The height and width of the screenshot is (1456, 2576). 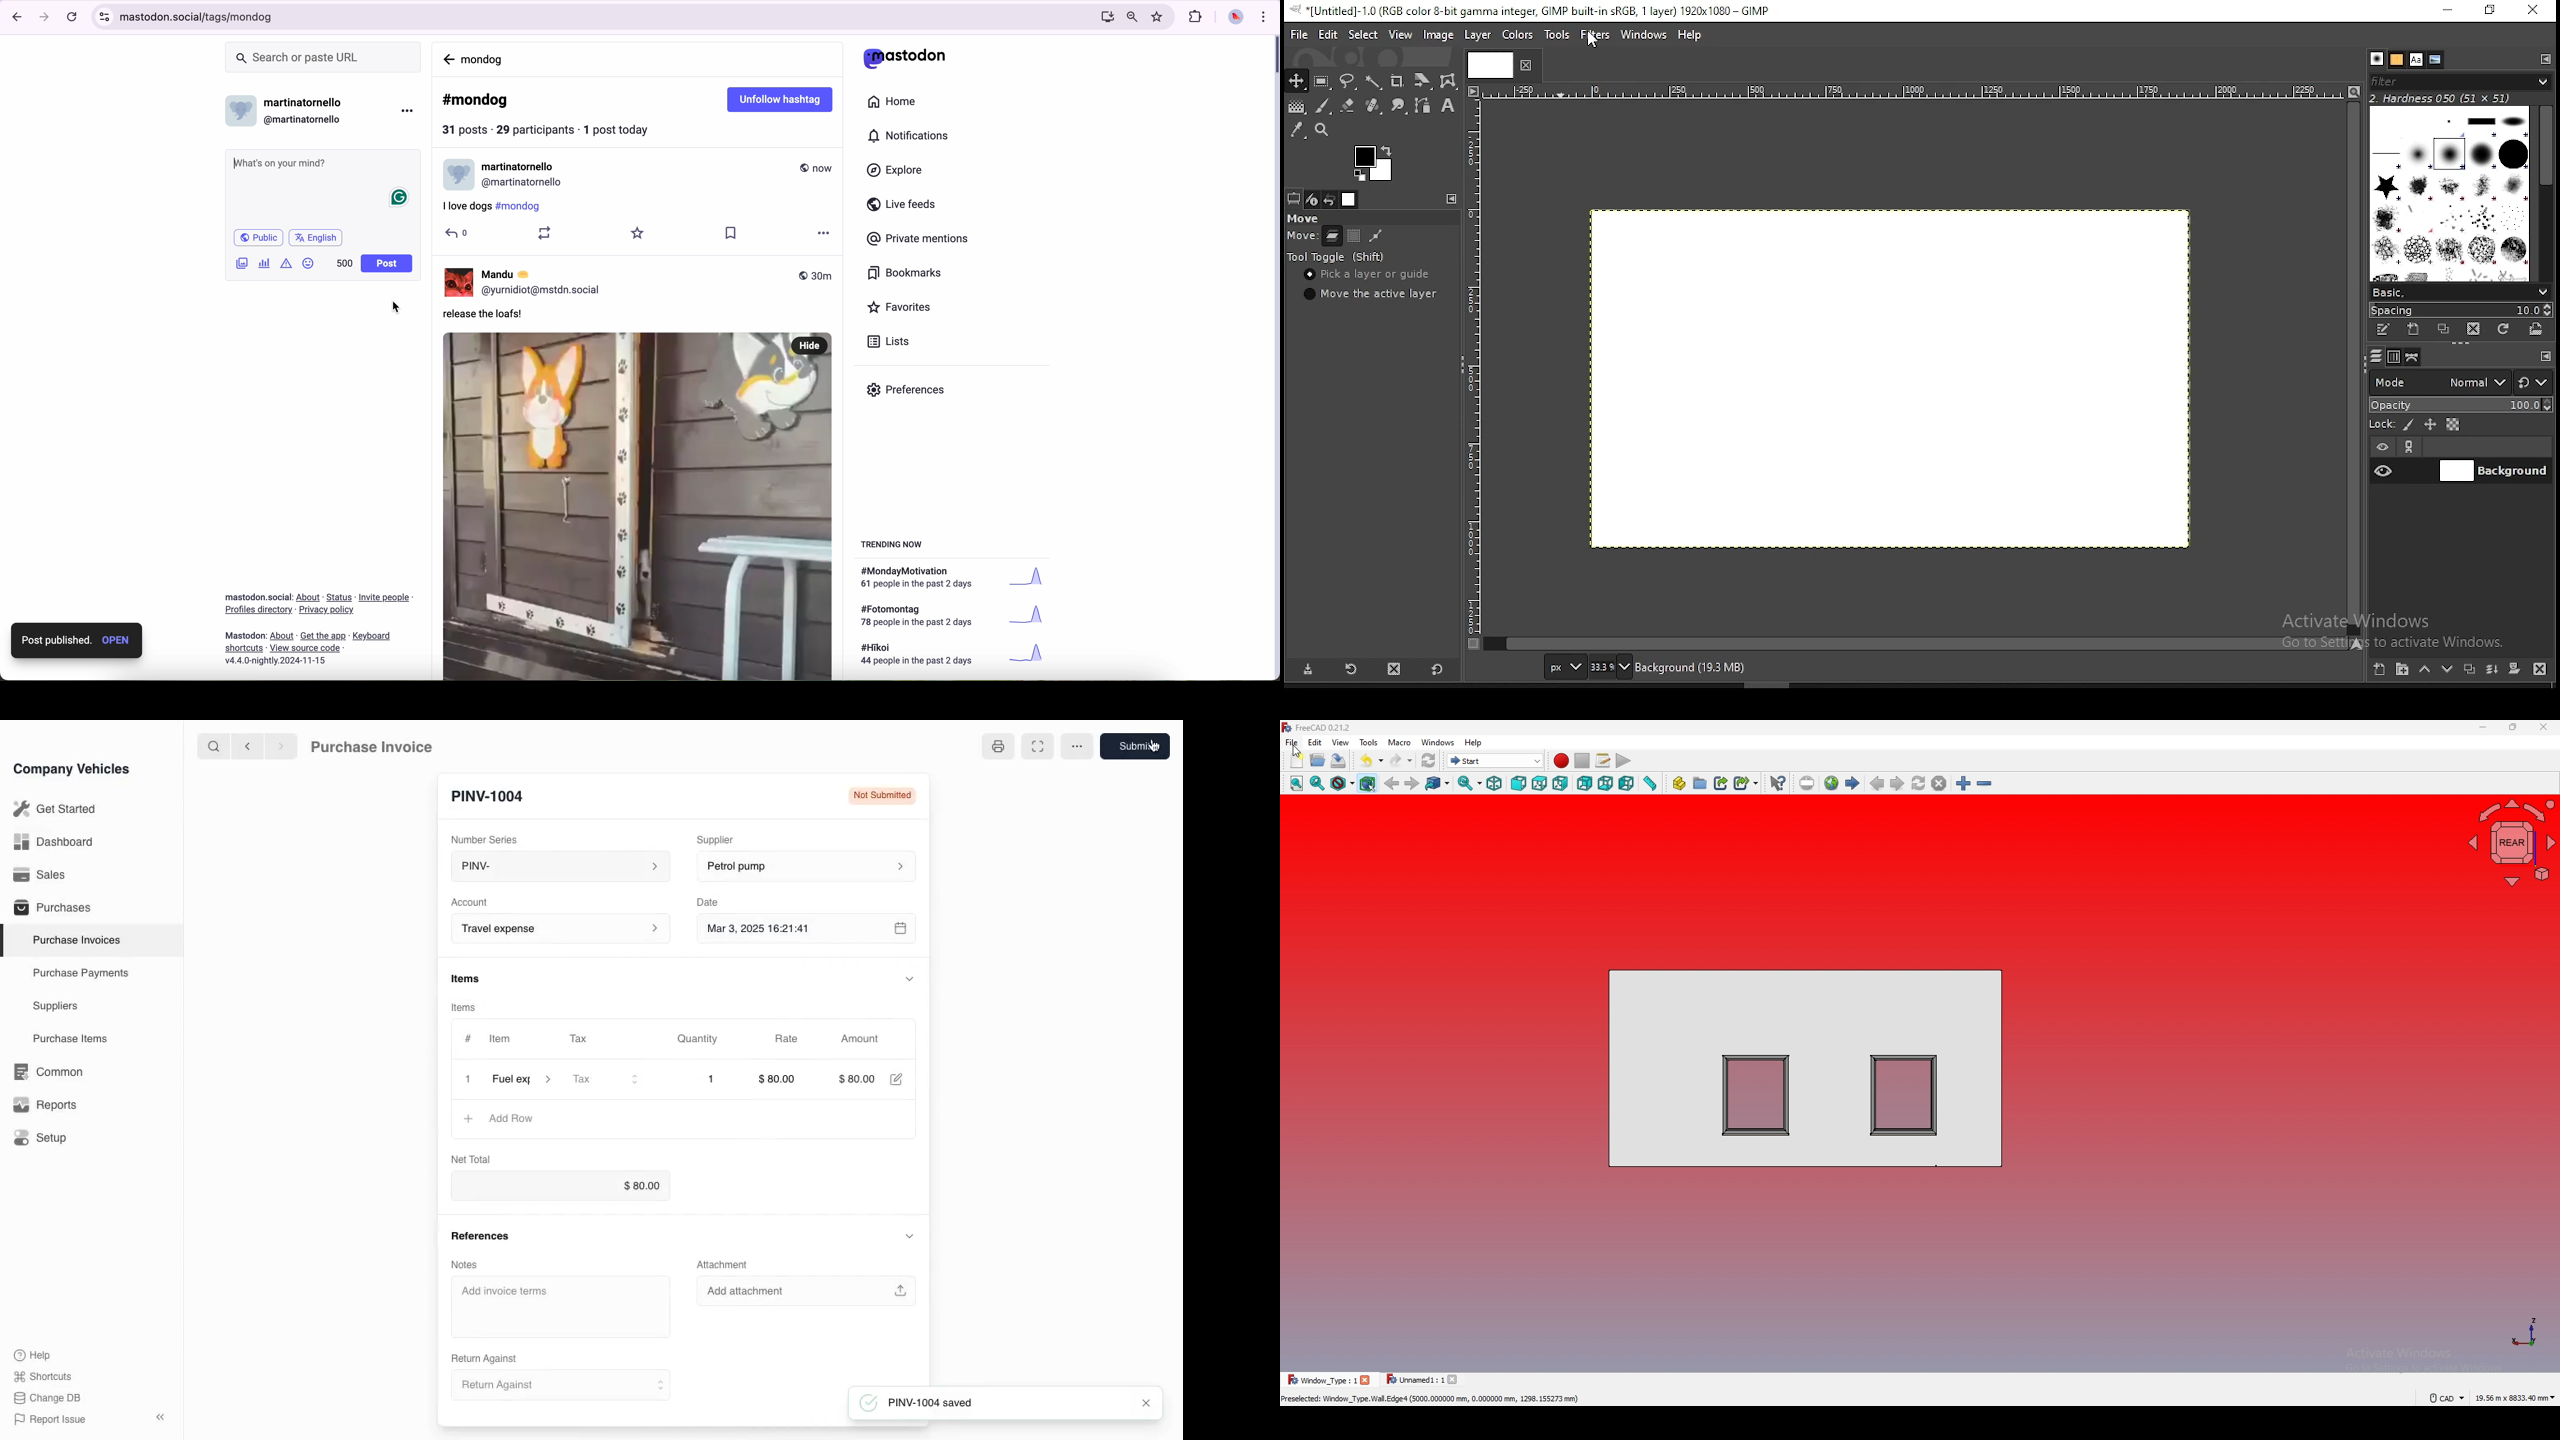 I want to click on References, so click(x=482, y=1235).